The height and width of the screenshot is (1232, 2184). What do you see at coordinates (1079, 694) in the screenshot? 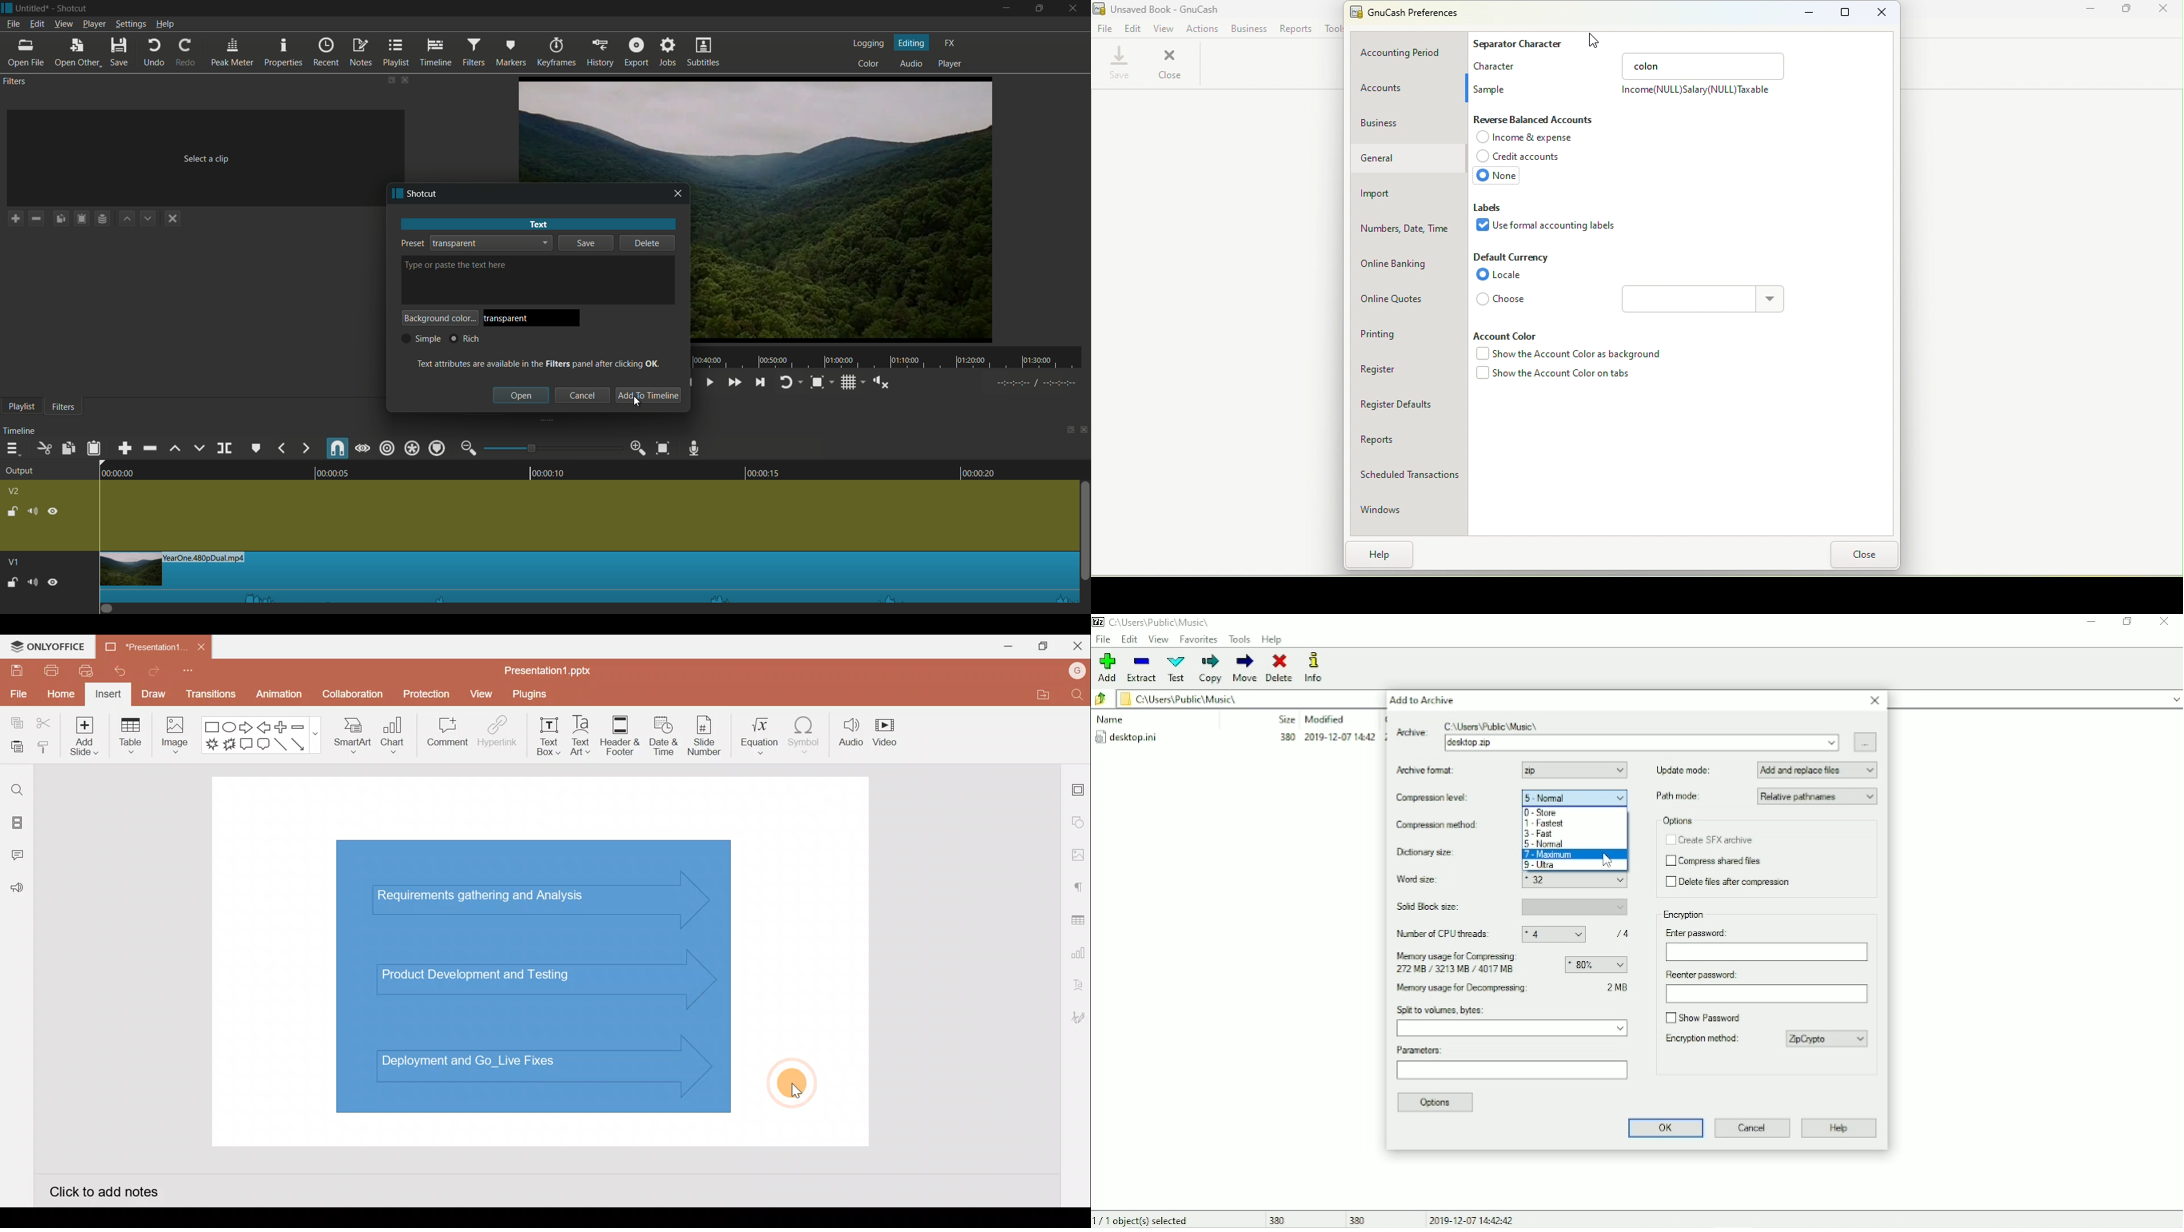
I see `Find` at bounding box center [1079, 694].